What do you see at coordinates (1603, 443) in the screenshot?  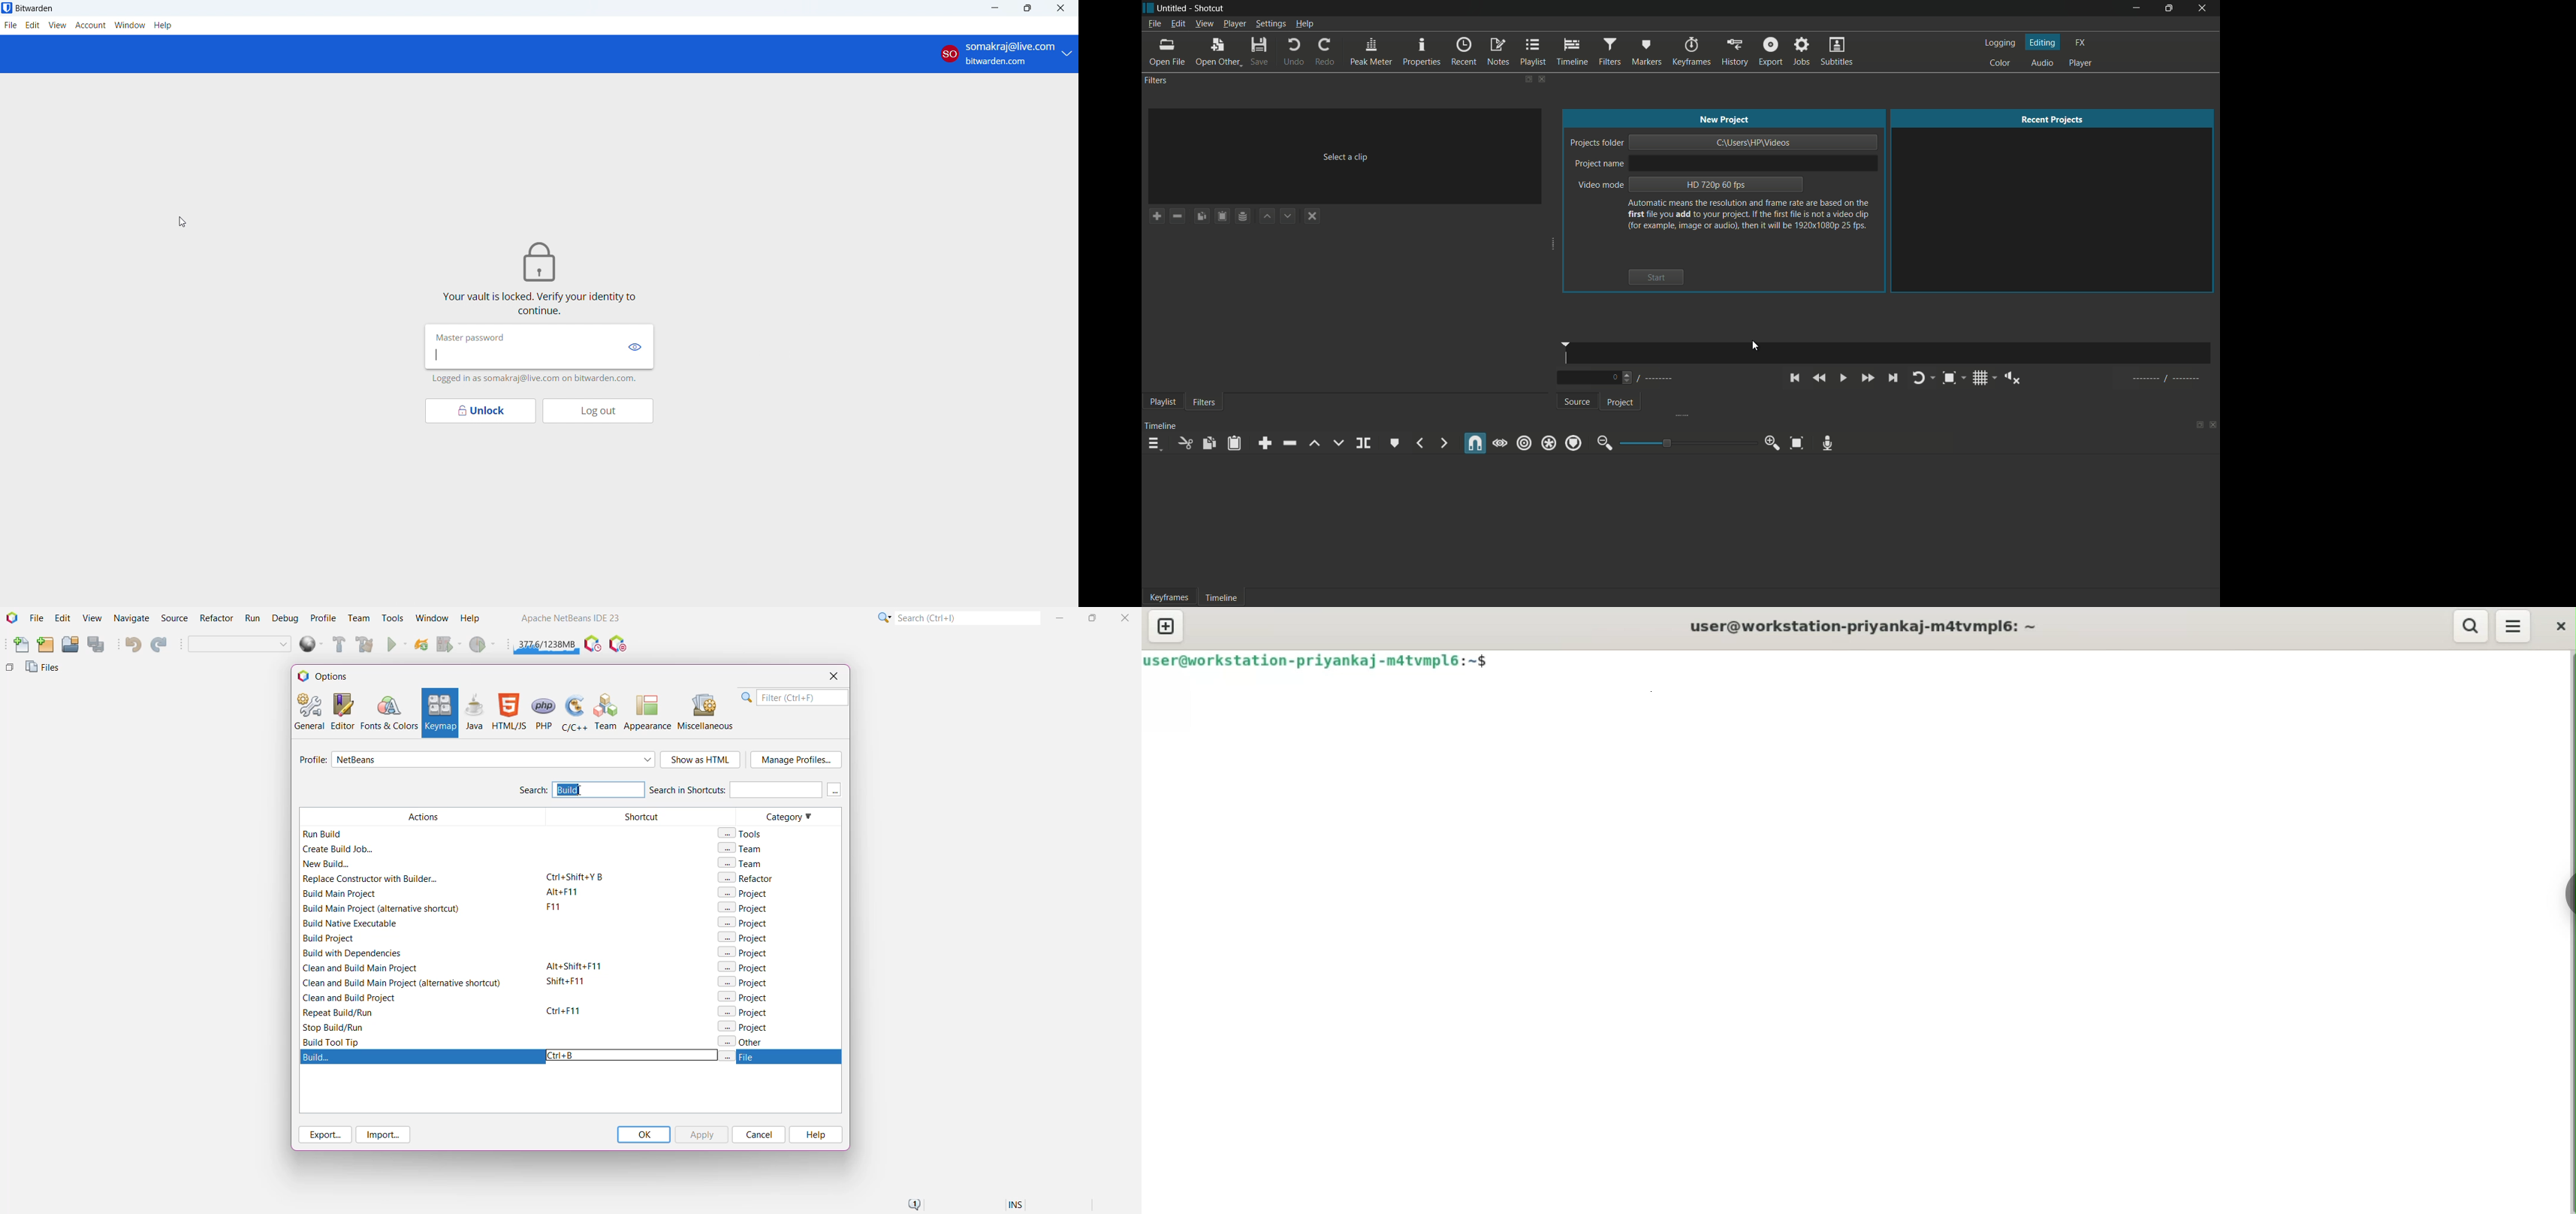 I see `zoom out` at bounding box center [1603, 443].